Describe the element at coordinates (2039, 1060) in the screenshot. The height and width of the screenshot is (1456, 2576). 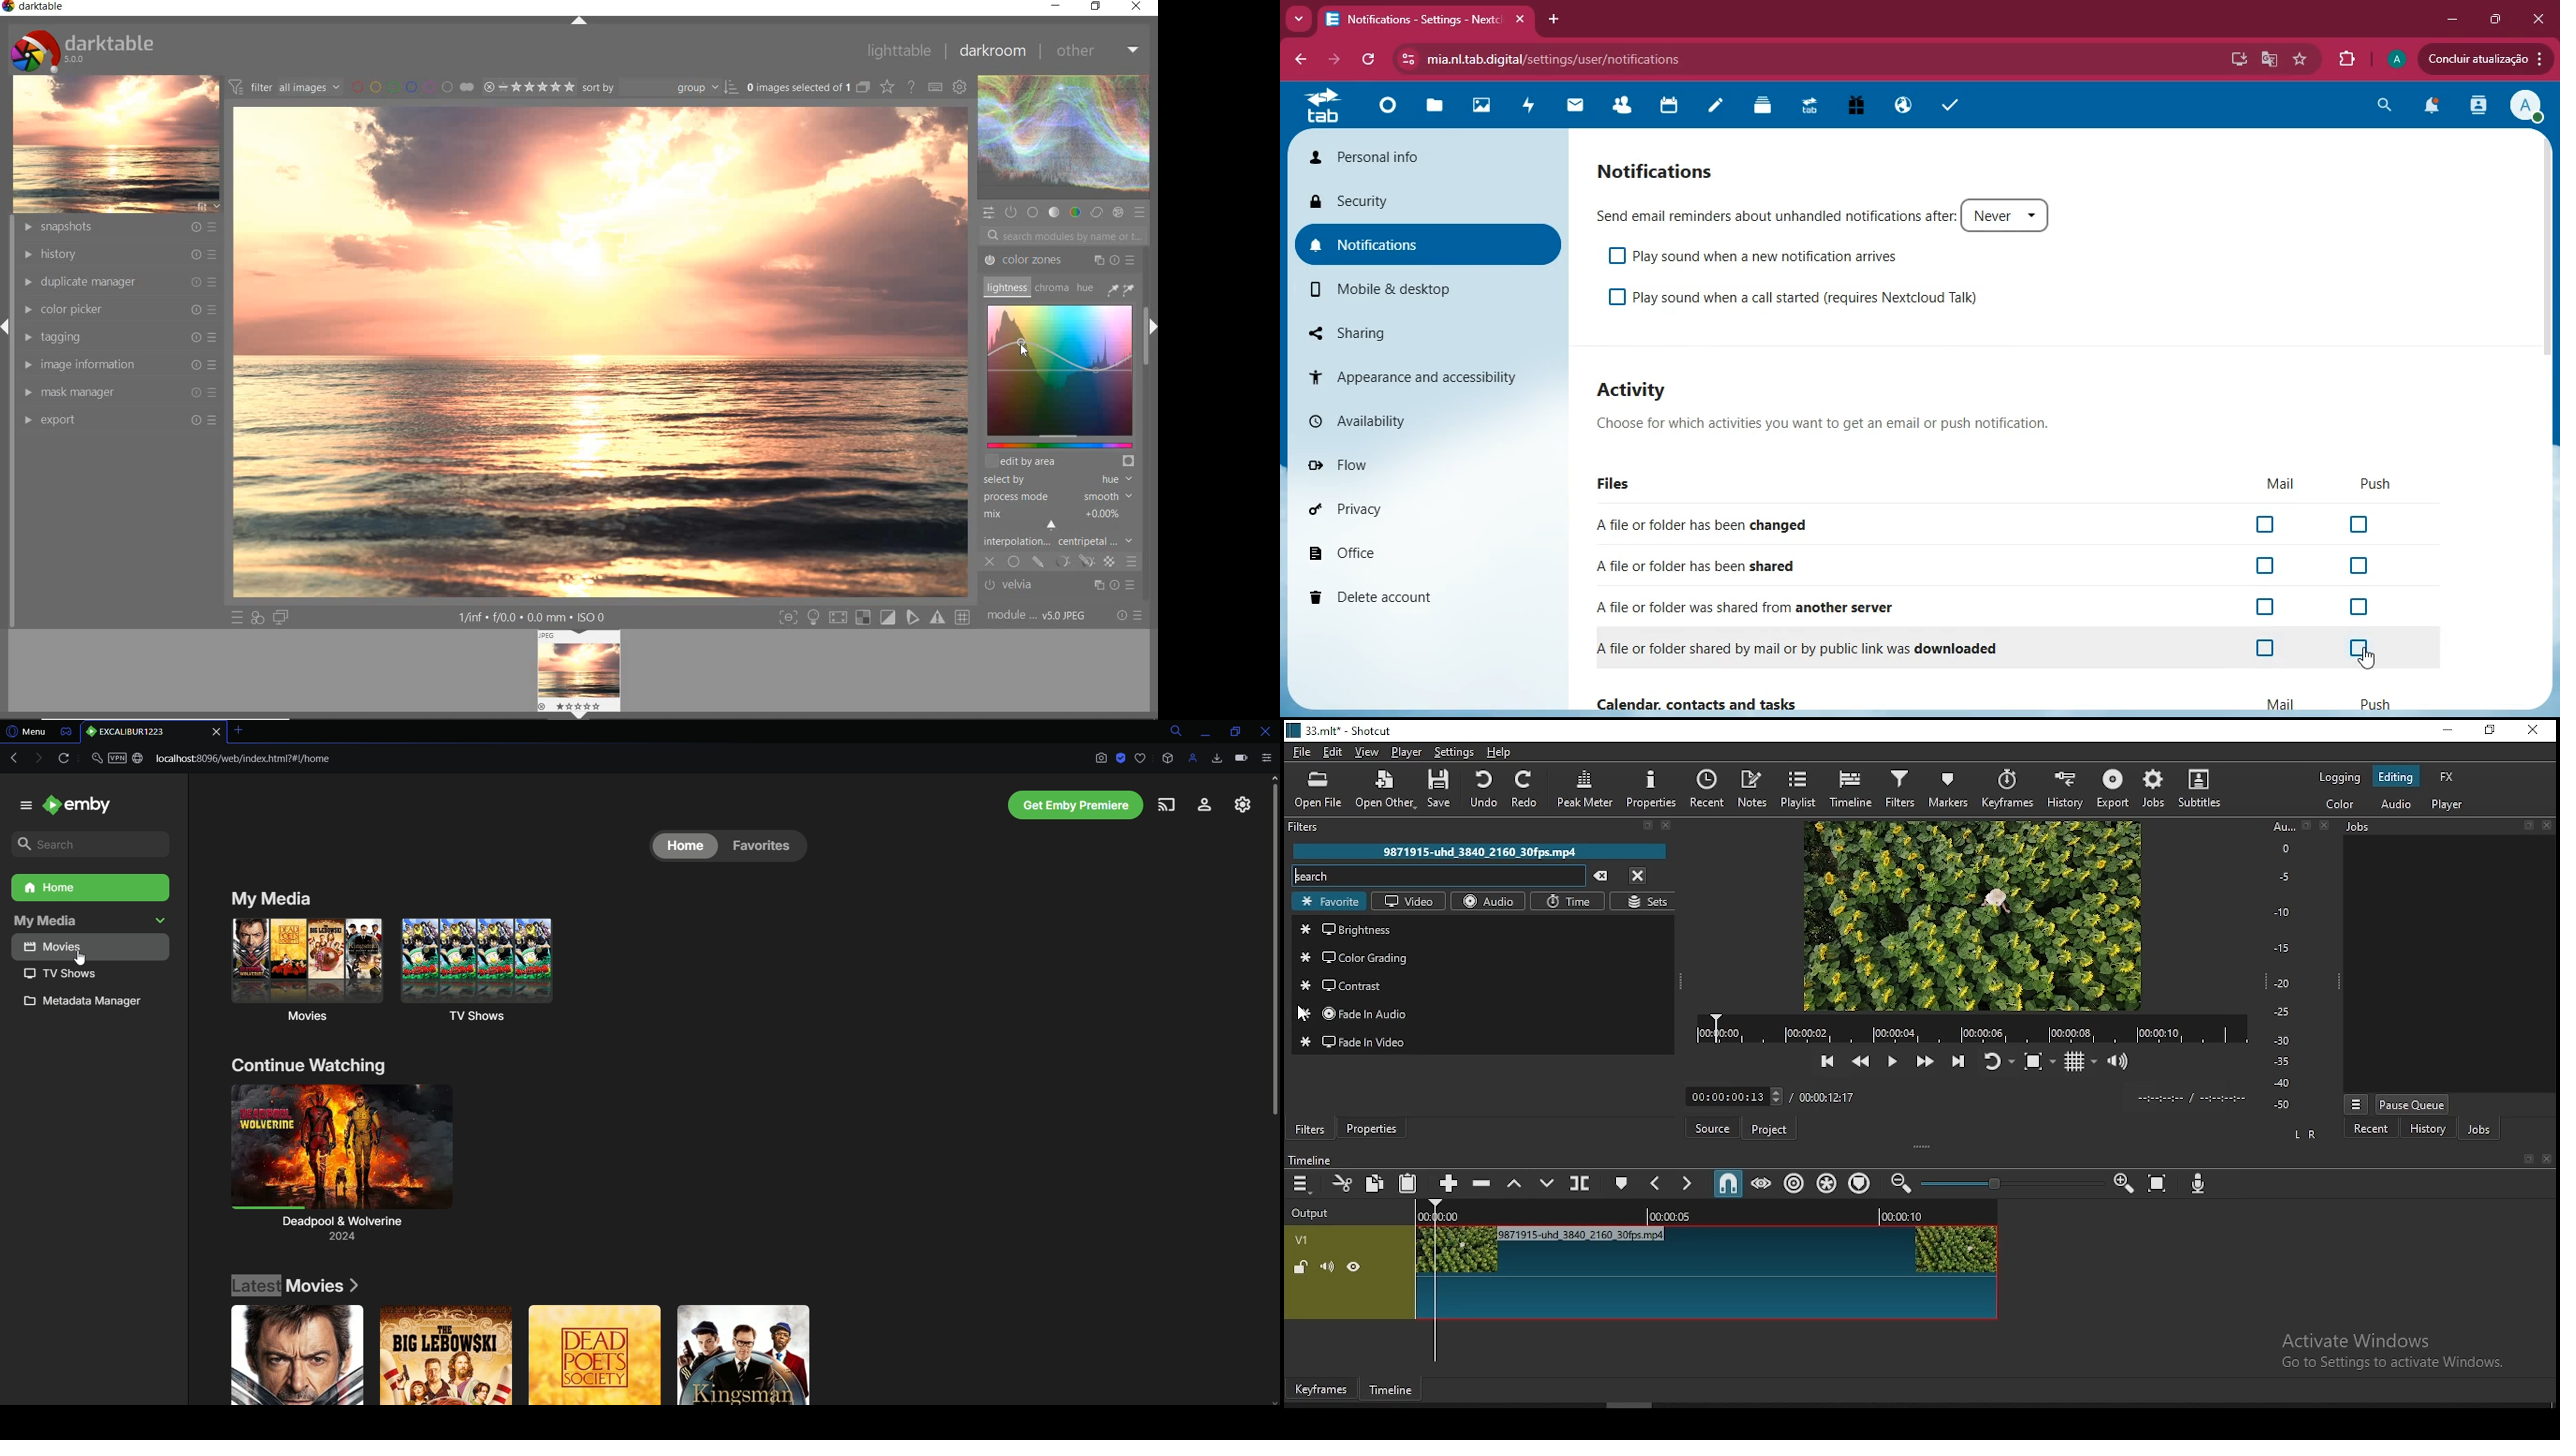
I see `toggle zoom` at that location.